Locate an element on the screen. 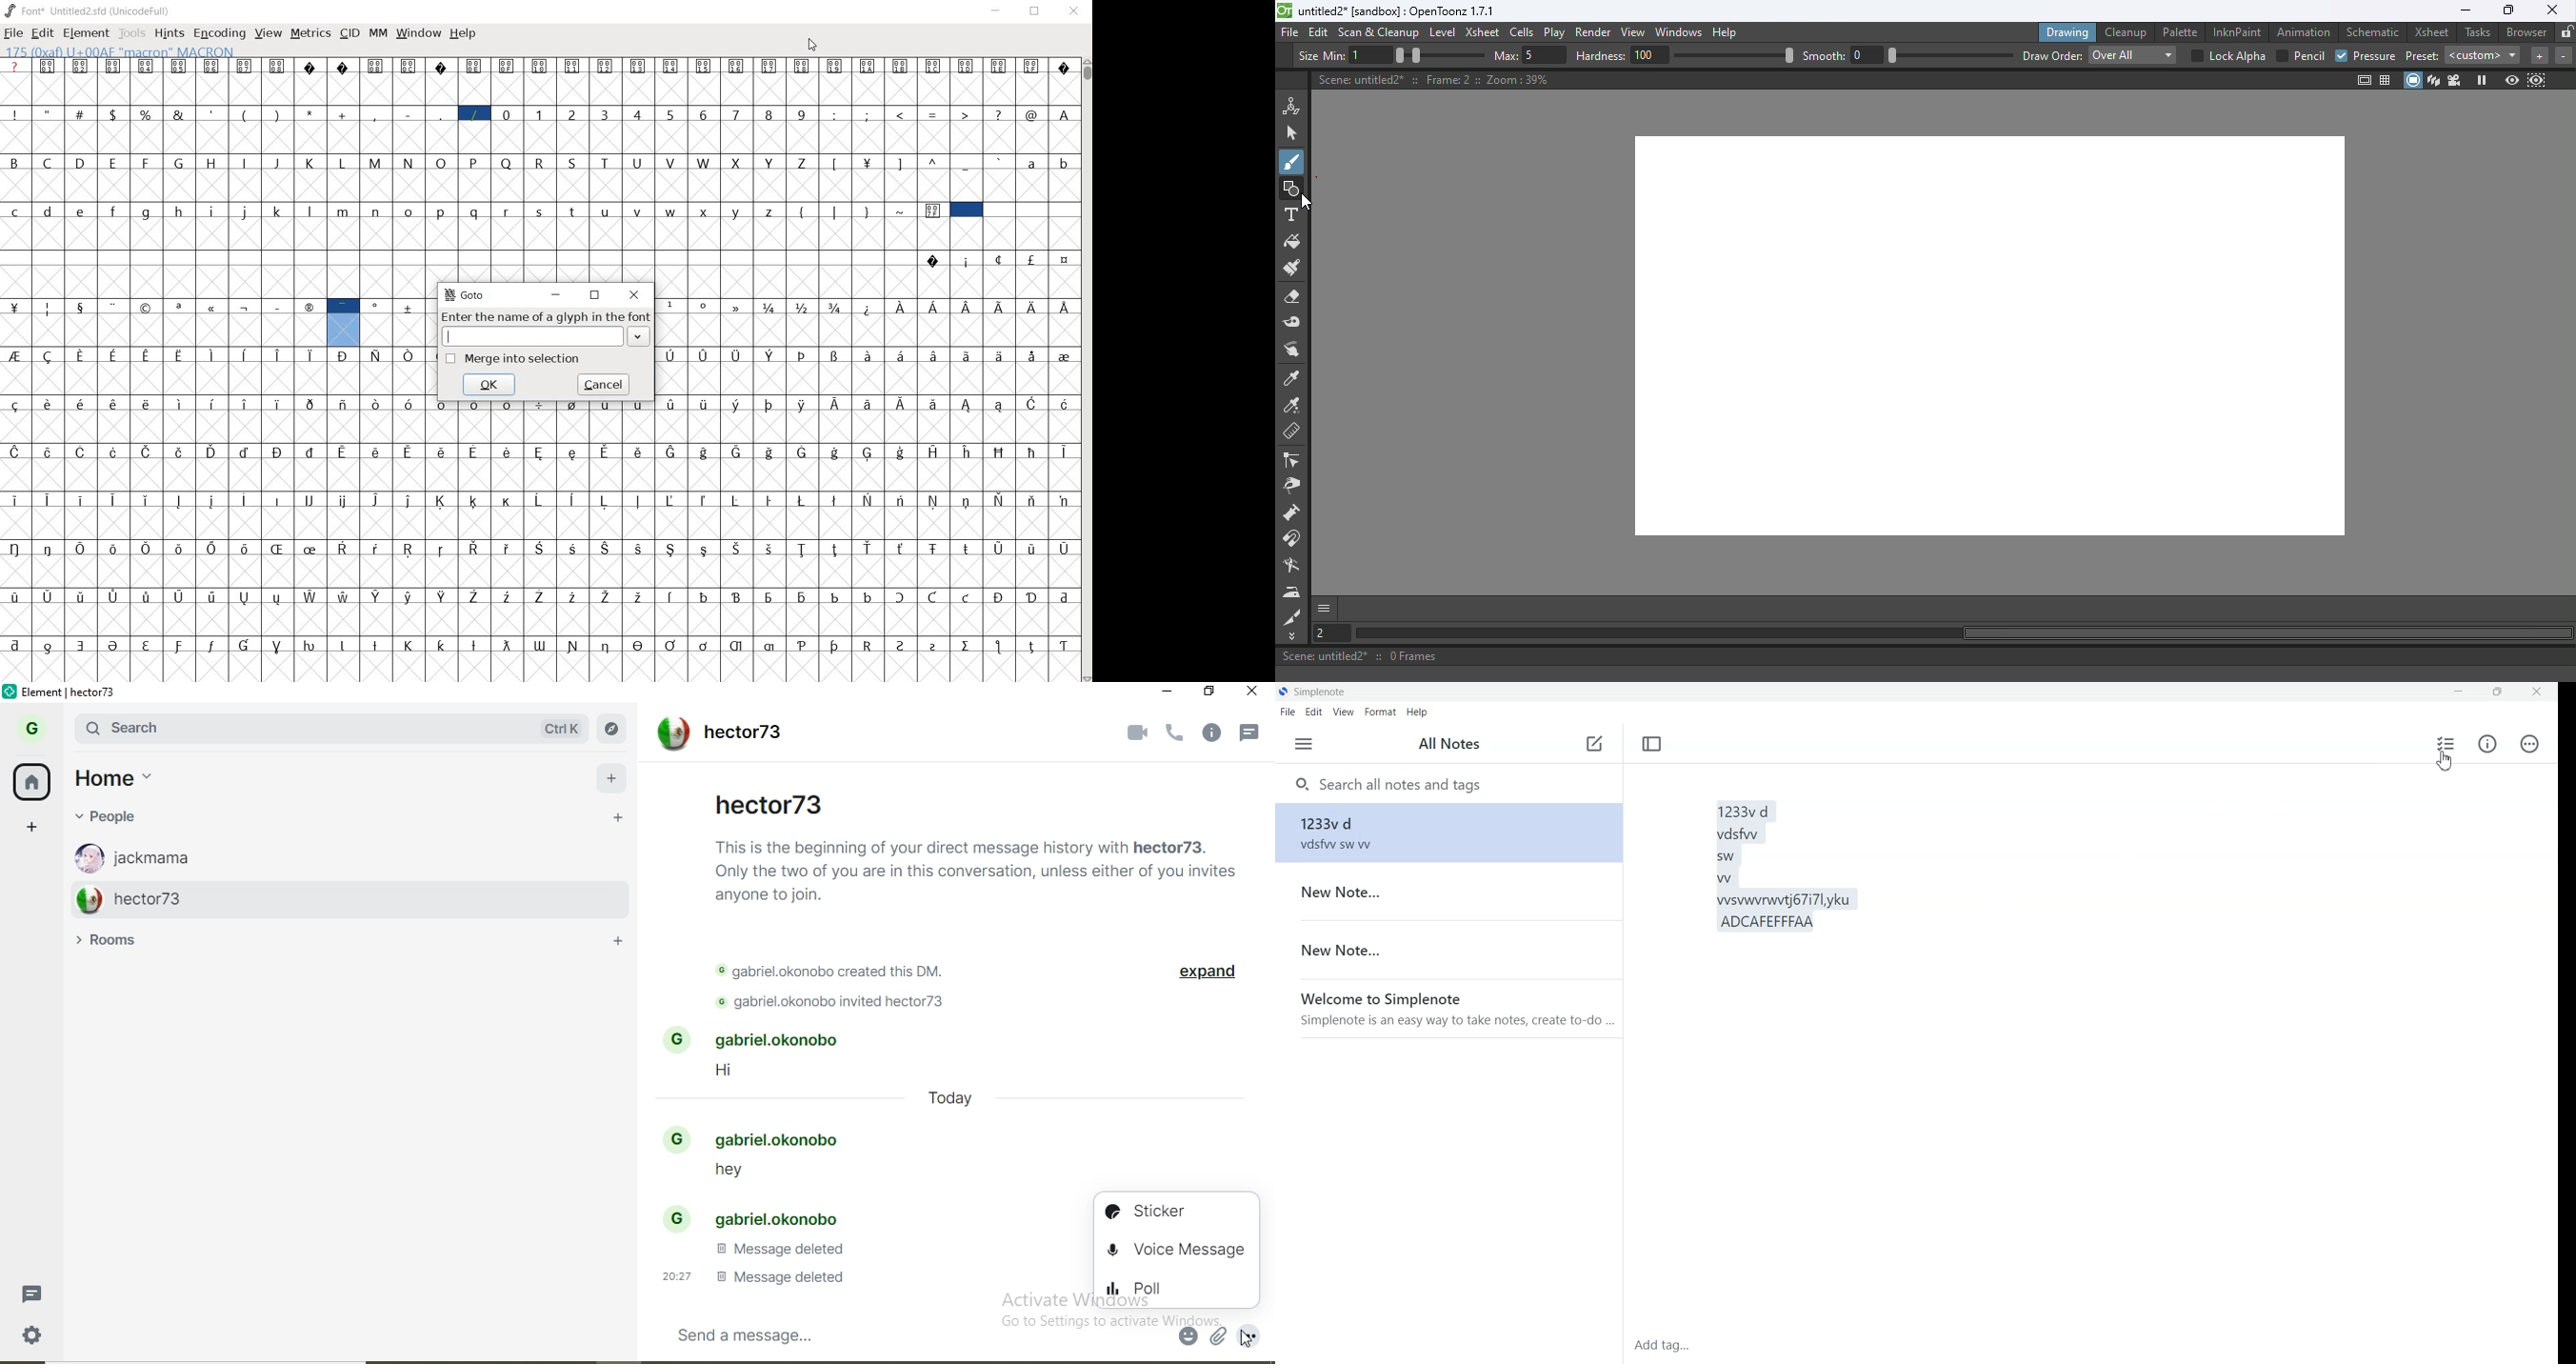 The image size is (2576, 1372). home is located at coordinates (33, 779).